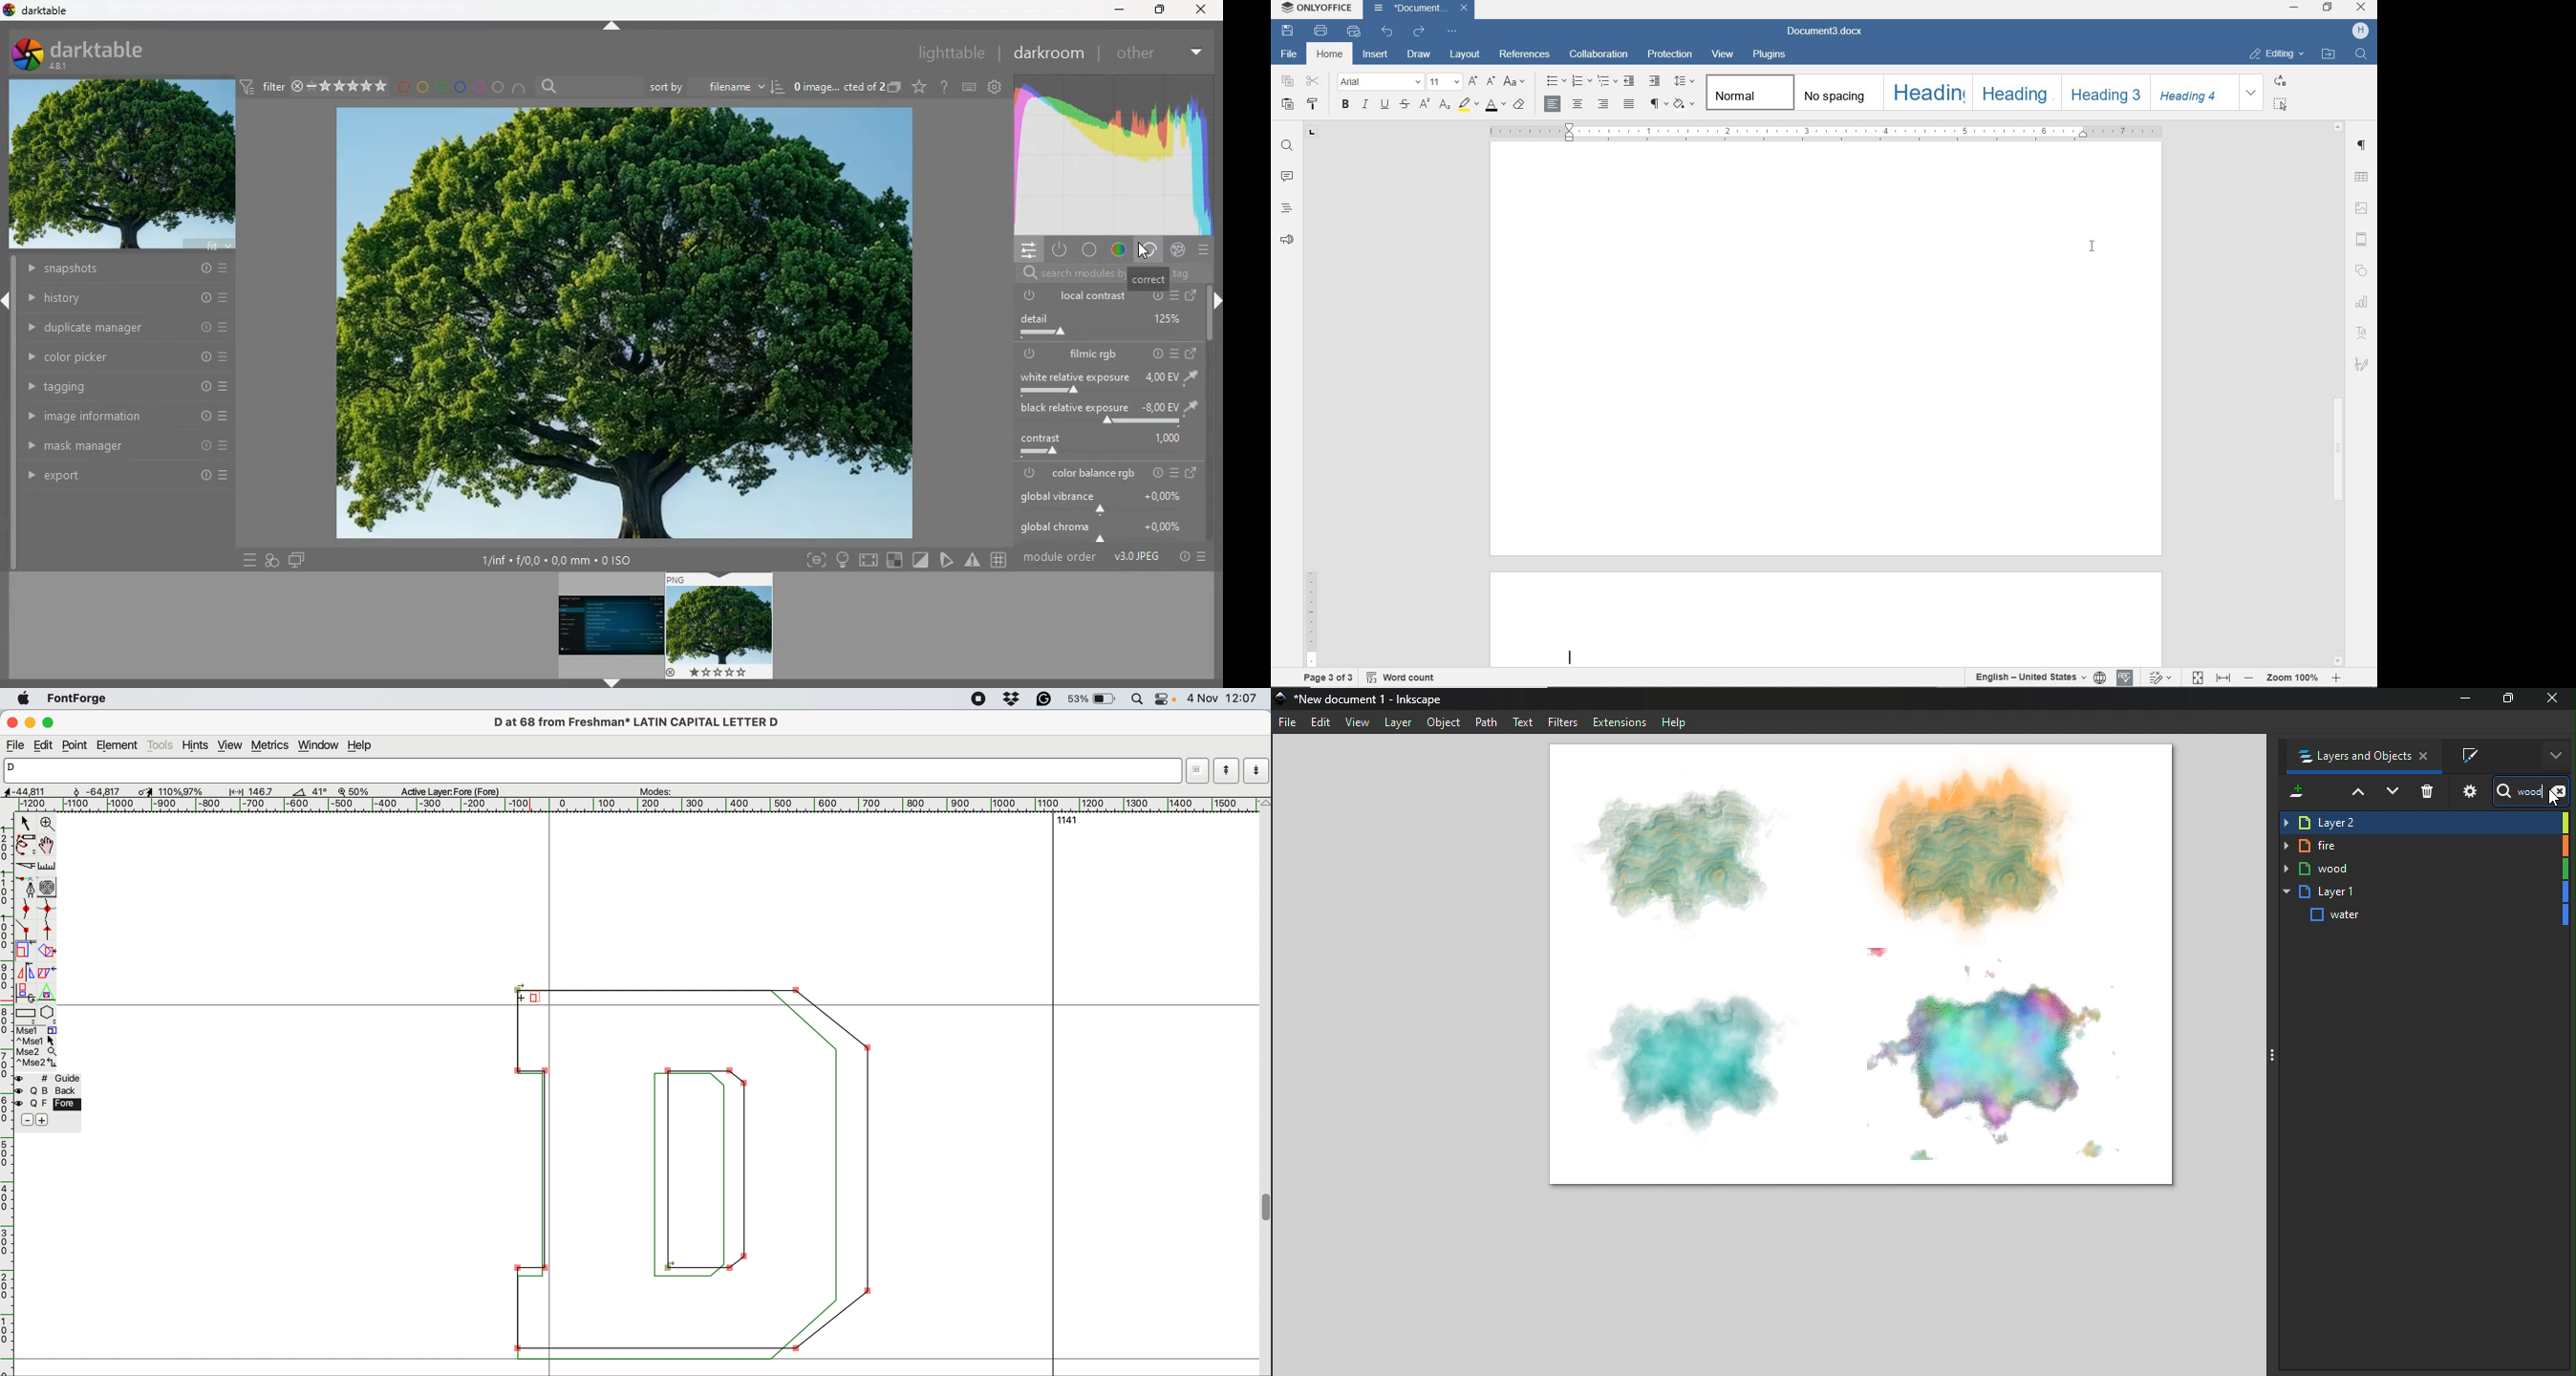 The width and height of the screenshot is (2576, 1400). What do you see at coordinates (1199, 49) in the screenshot?
I see `more` at bounding box center [1199, 49].